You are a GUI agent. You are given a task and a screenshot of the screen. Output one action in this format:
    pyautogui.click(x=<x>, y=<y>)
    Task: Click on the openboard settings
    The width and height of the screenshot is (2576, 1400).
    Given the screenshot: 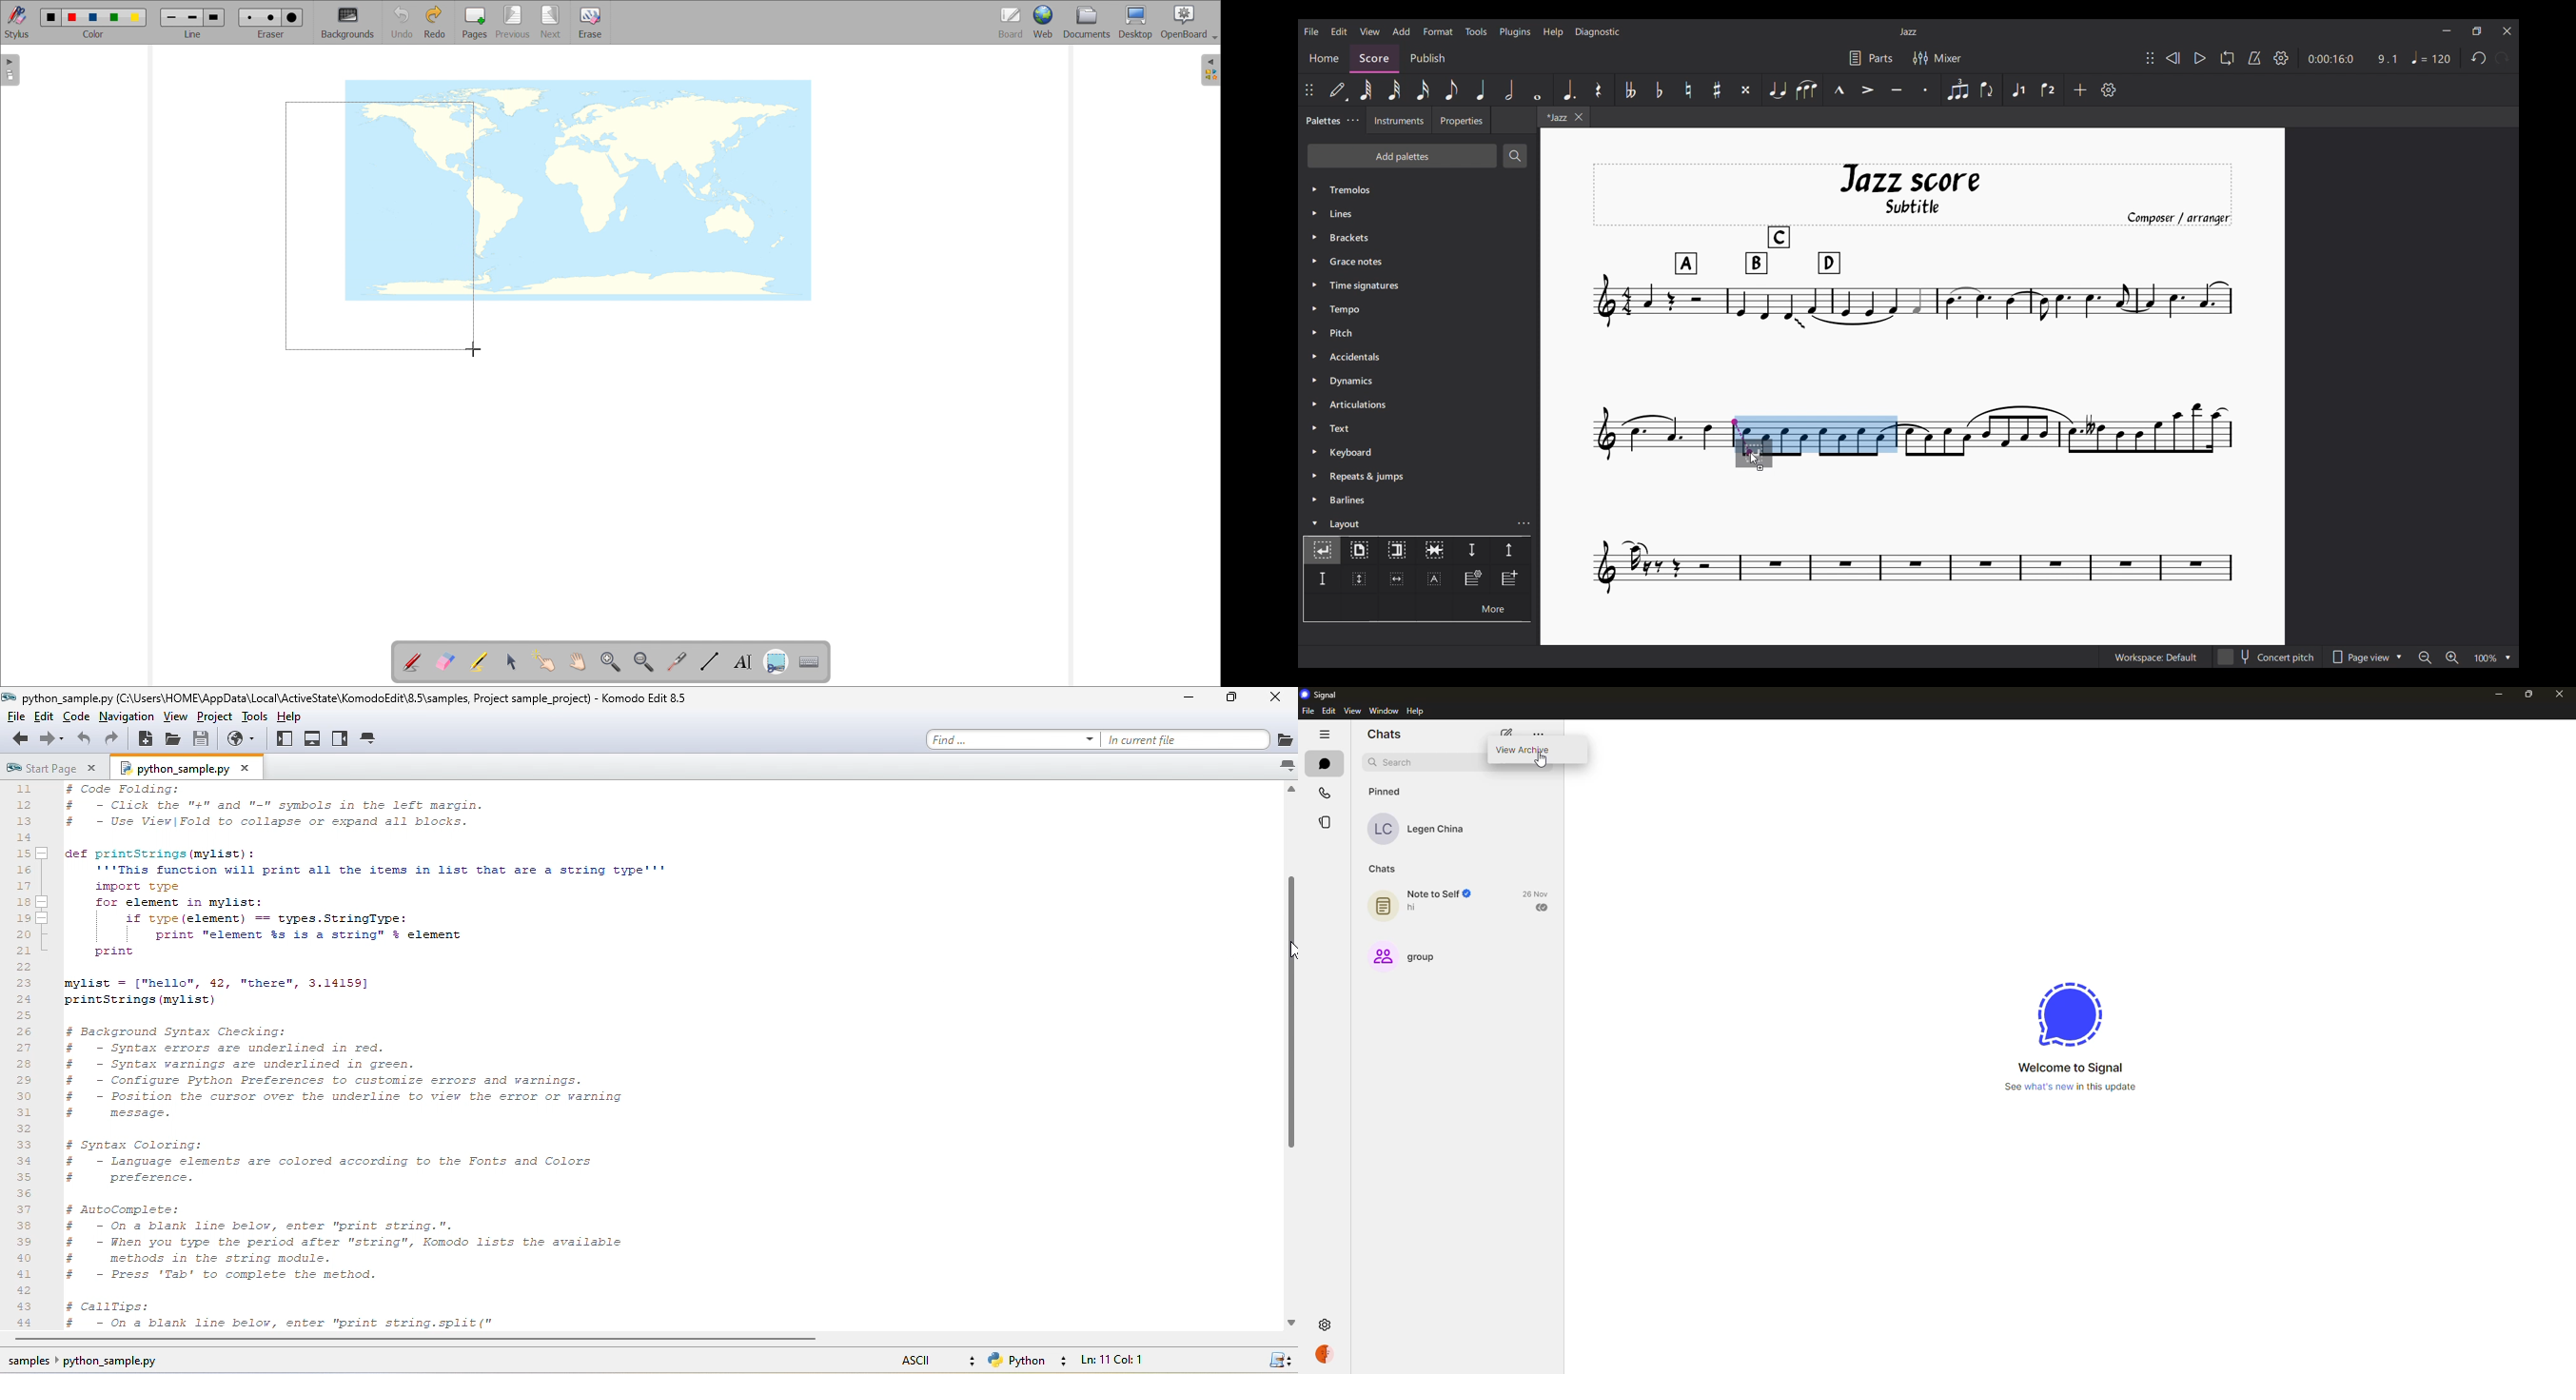 What is the action you would take?
    pyautogui.click(x=1189, y=21)
    